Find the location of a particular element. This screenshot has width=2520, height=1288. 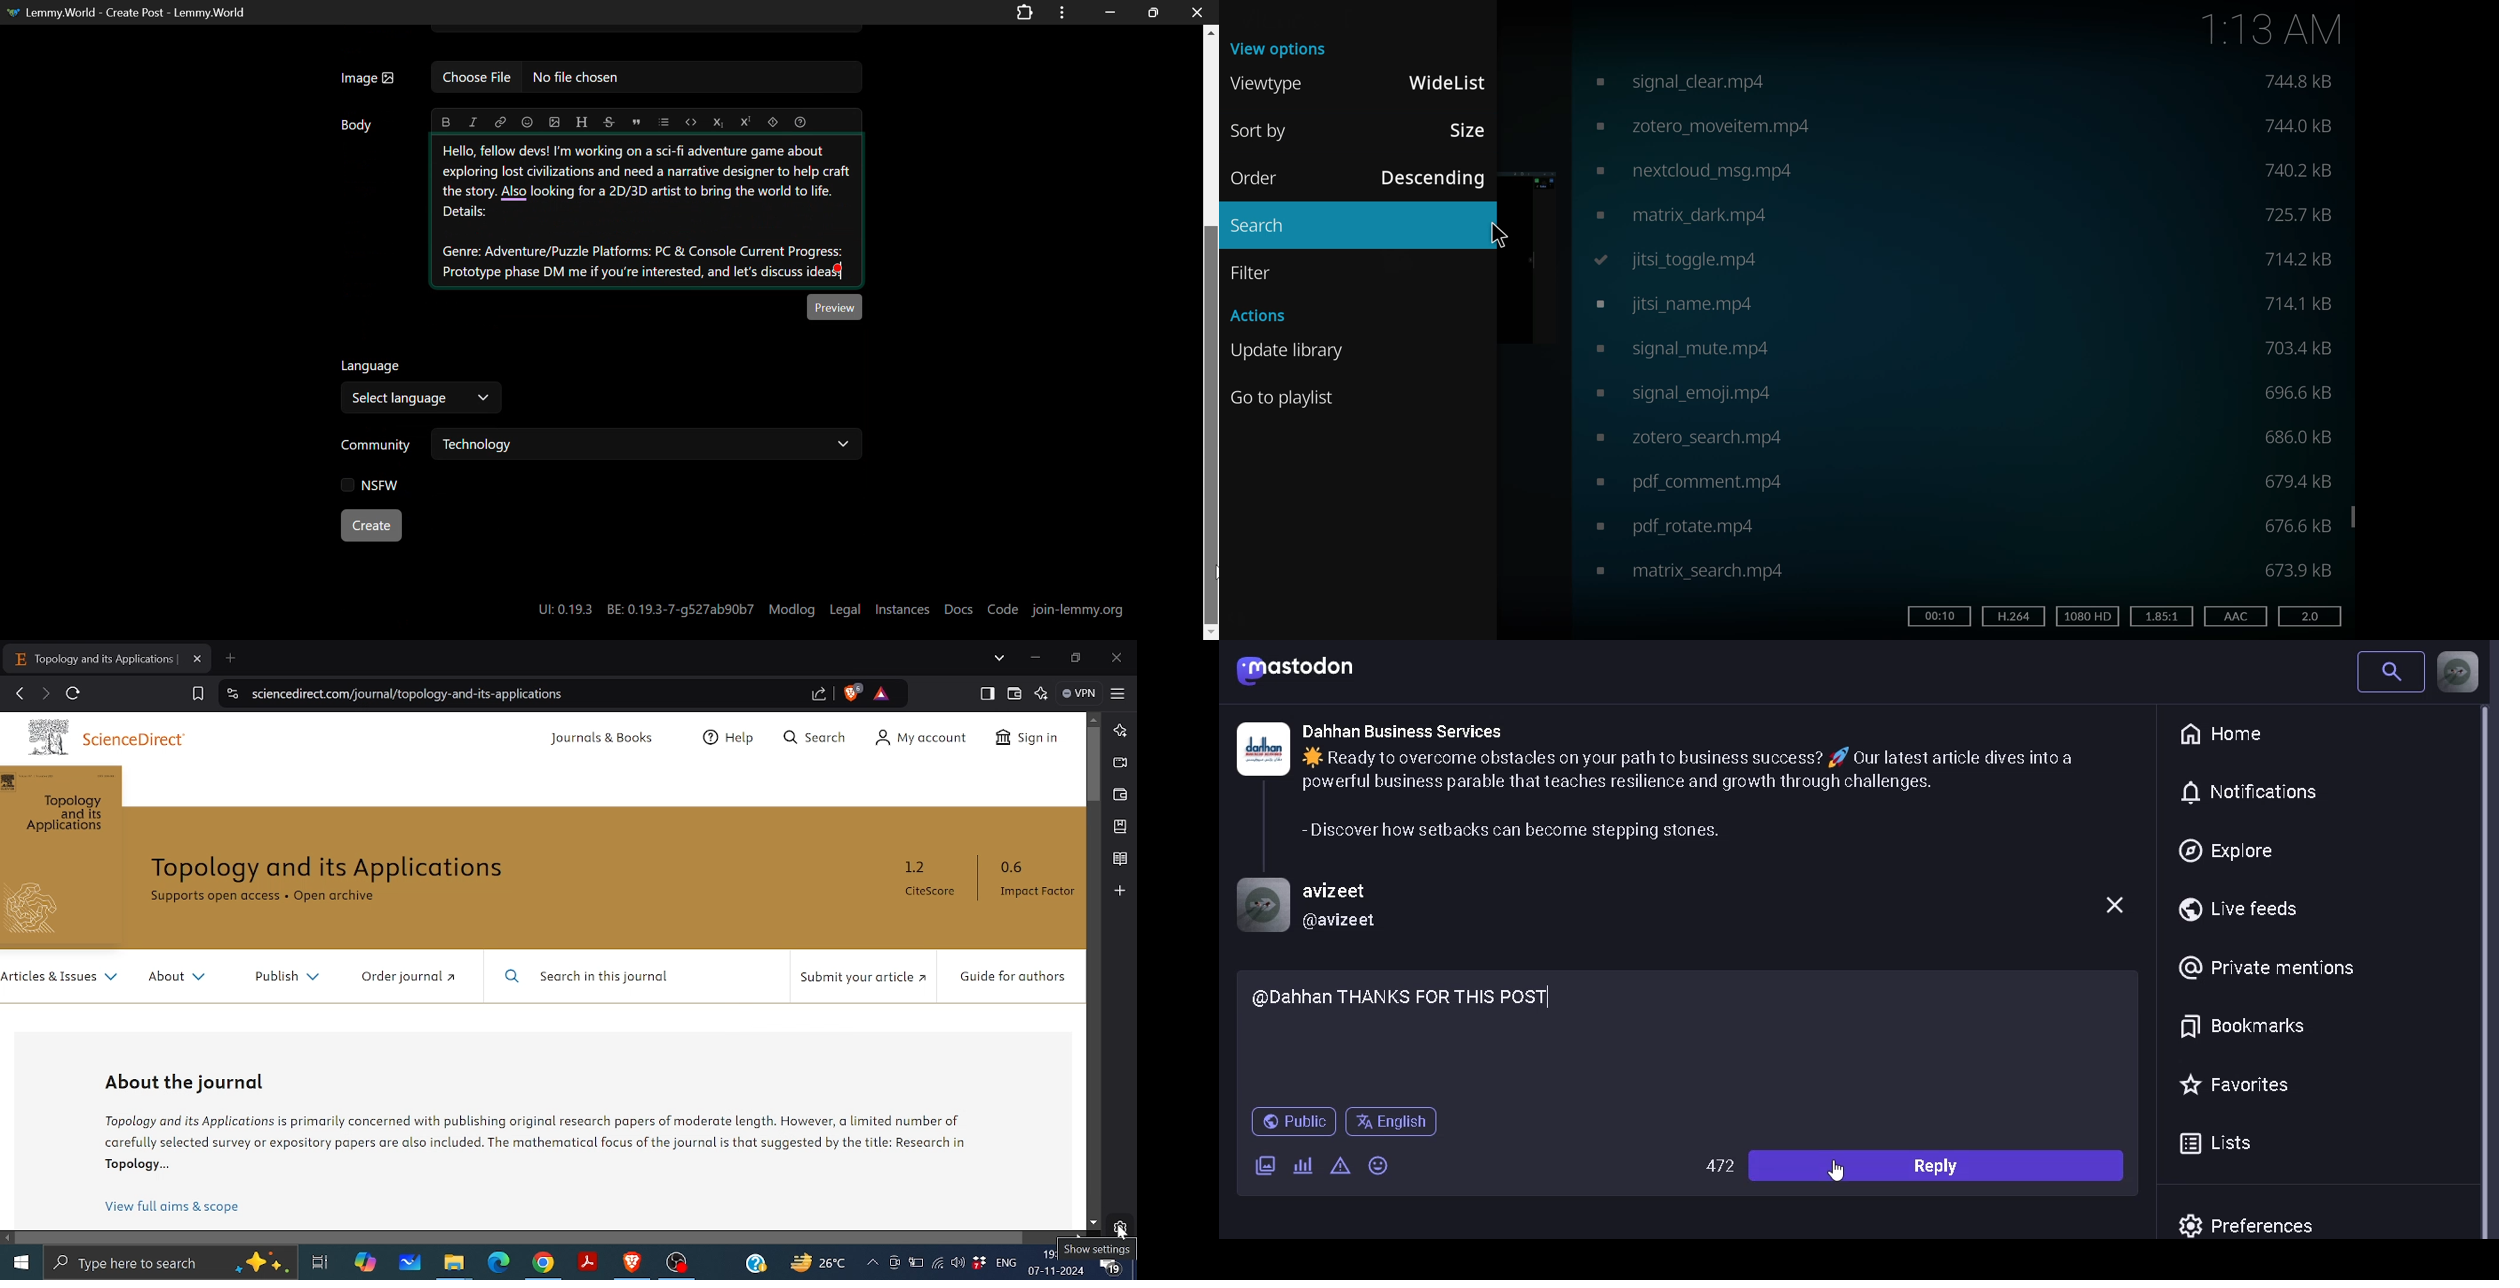

size is located at coordinates (2299, 395).